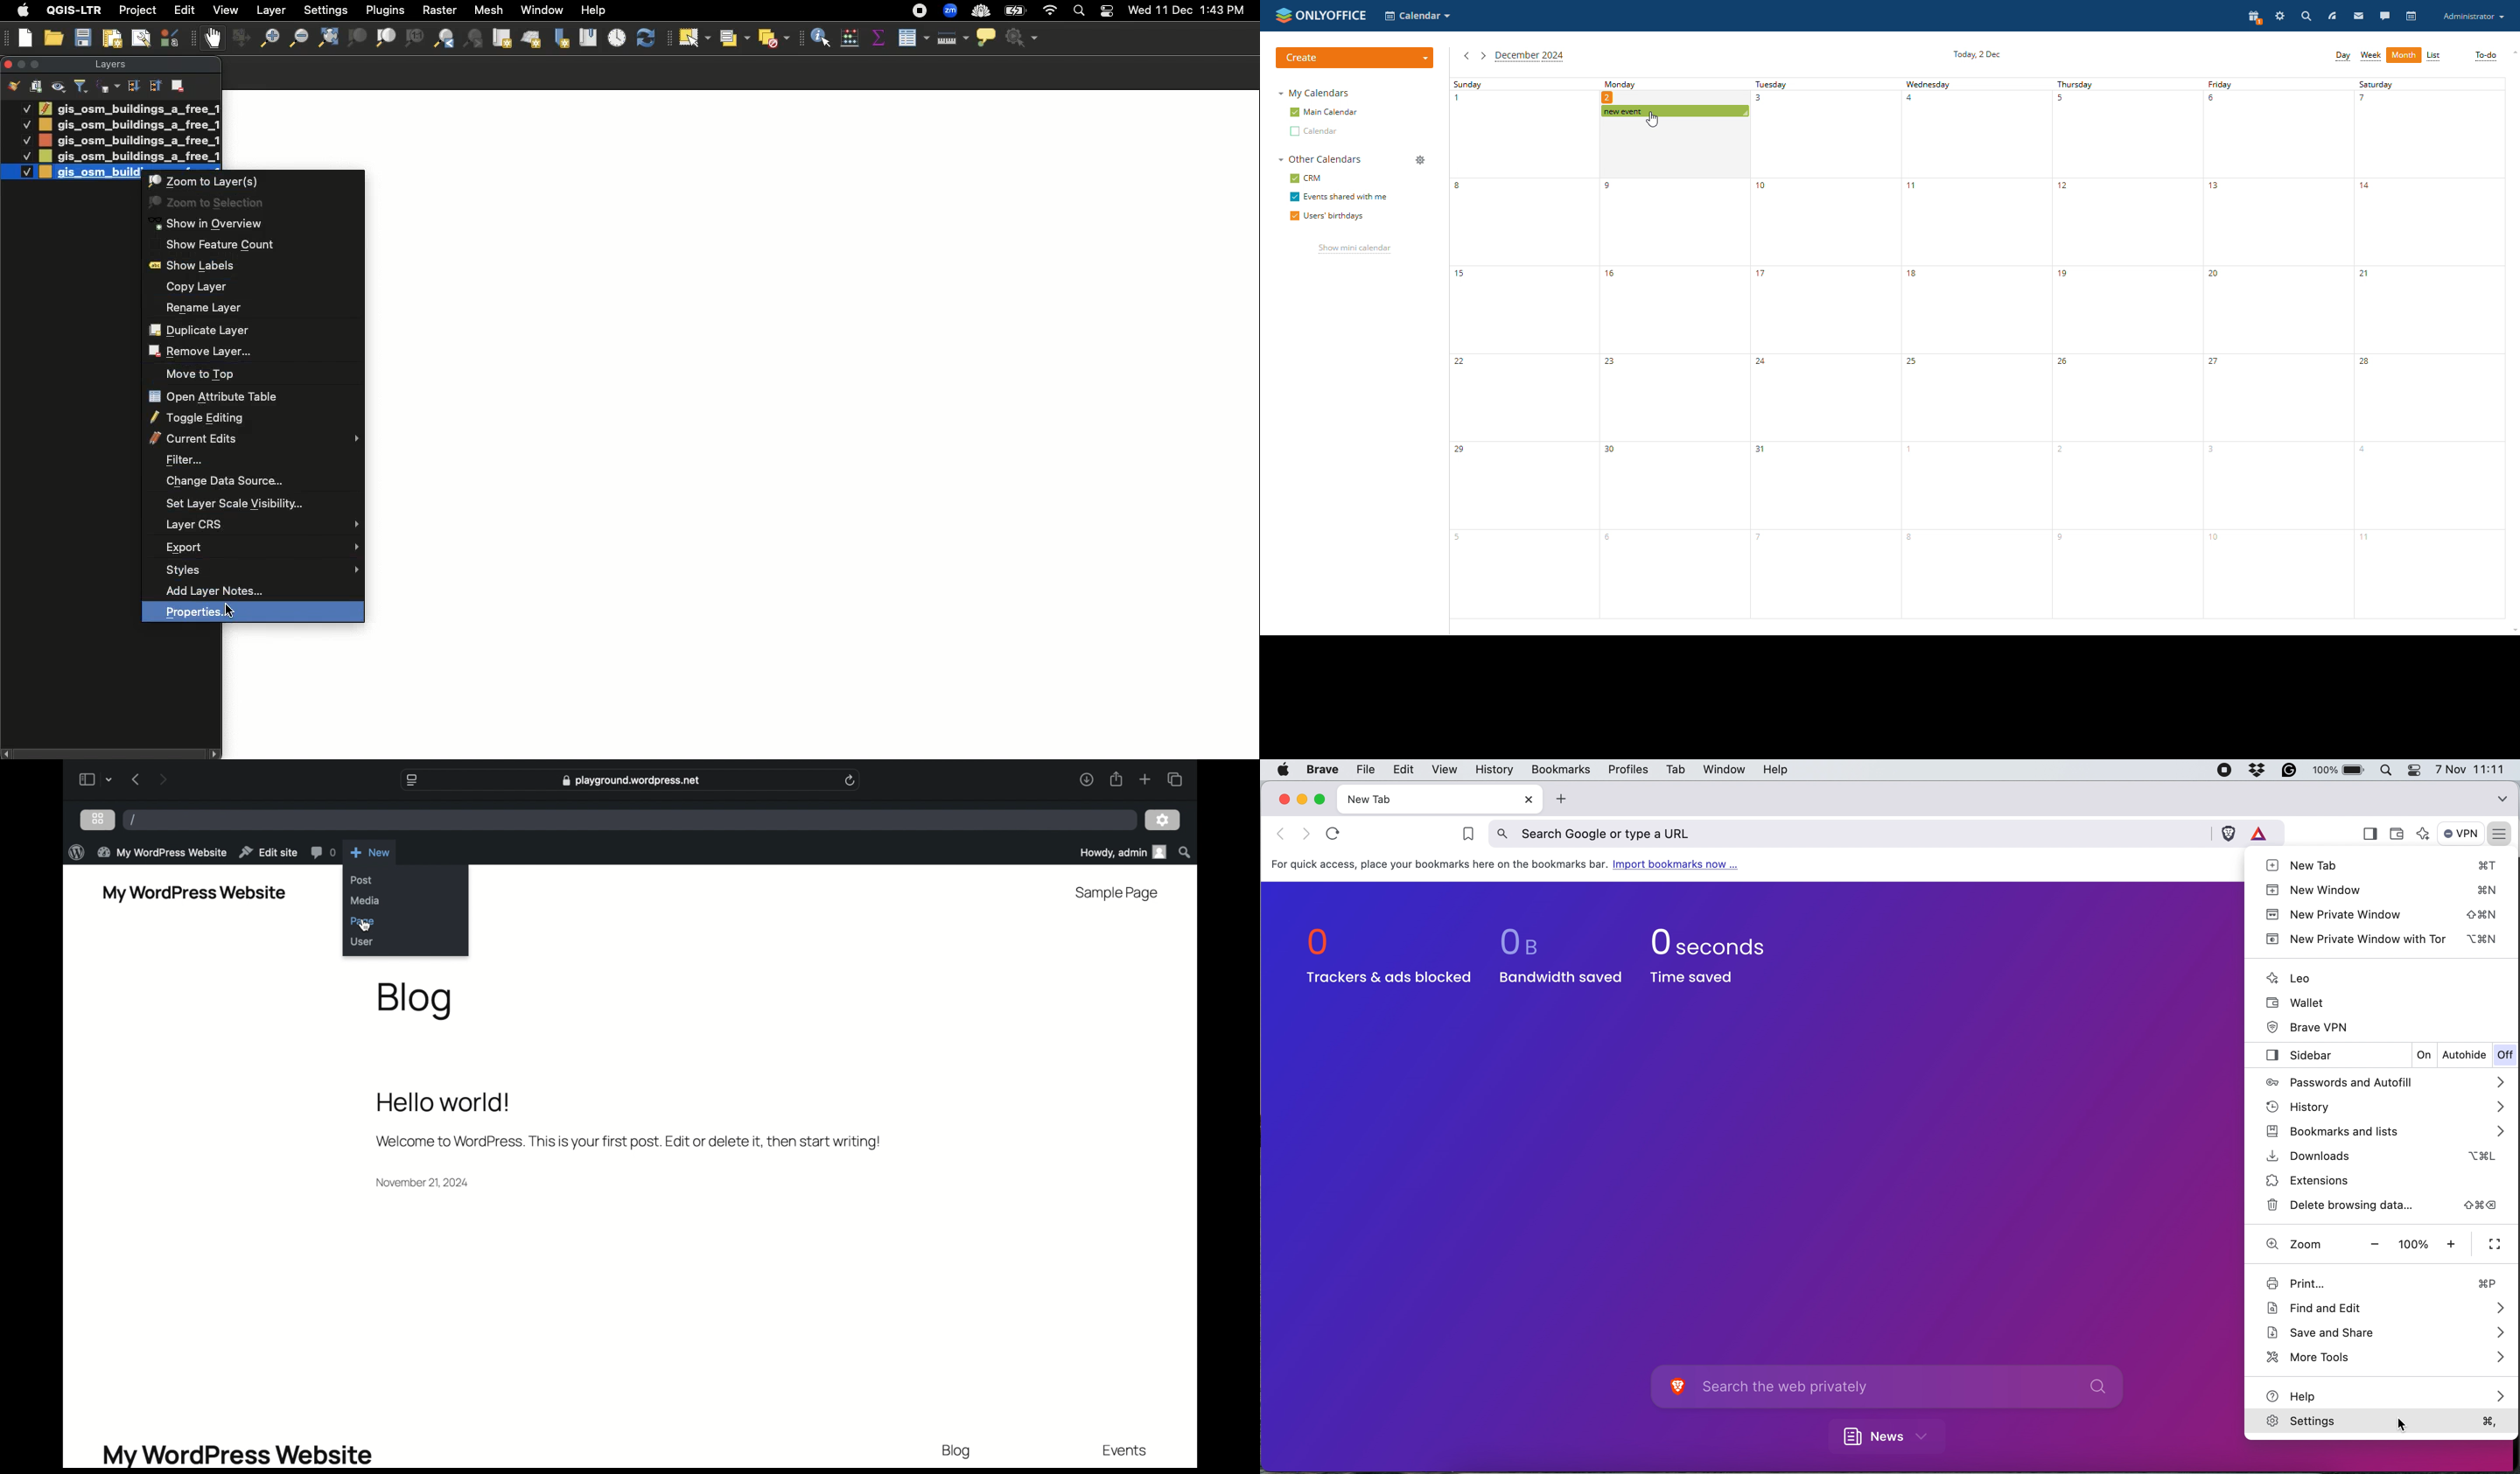  Describe the element at coordinates (670, 38) in the screenshot. I see `` at that location.